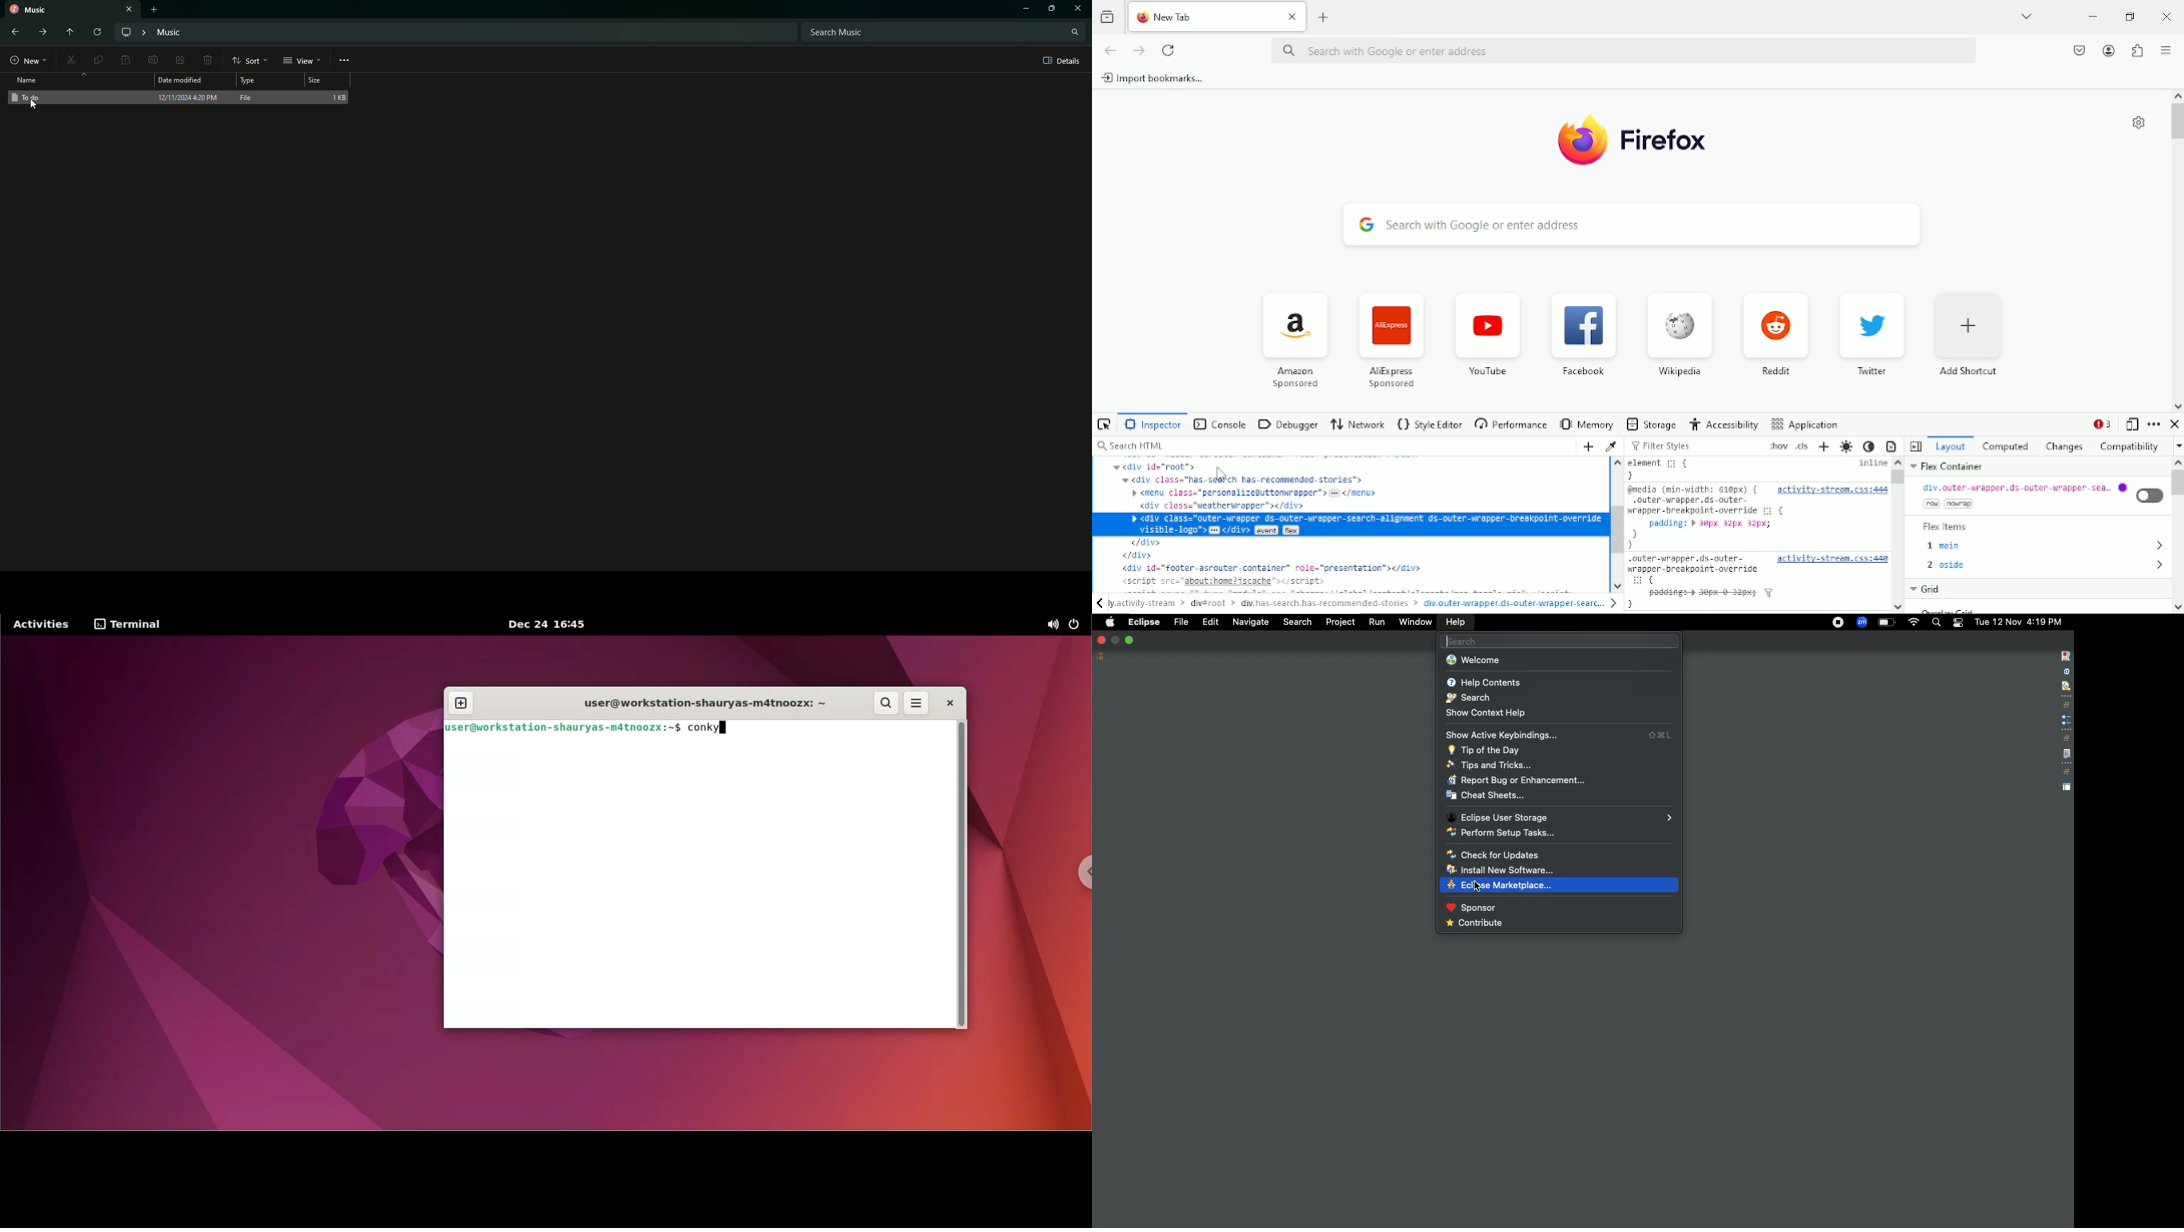 The image size is (2184, 1232). I want to click on scroll down, so click(1618, 583).